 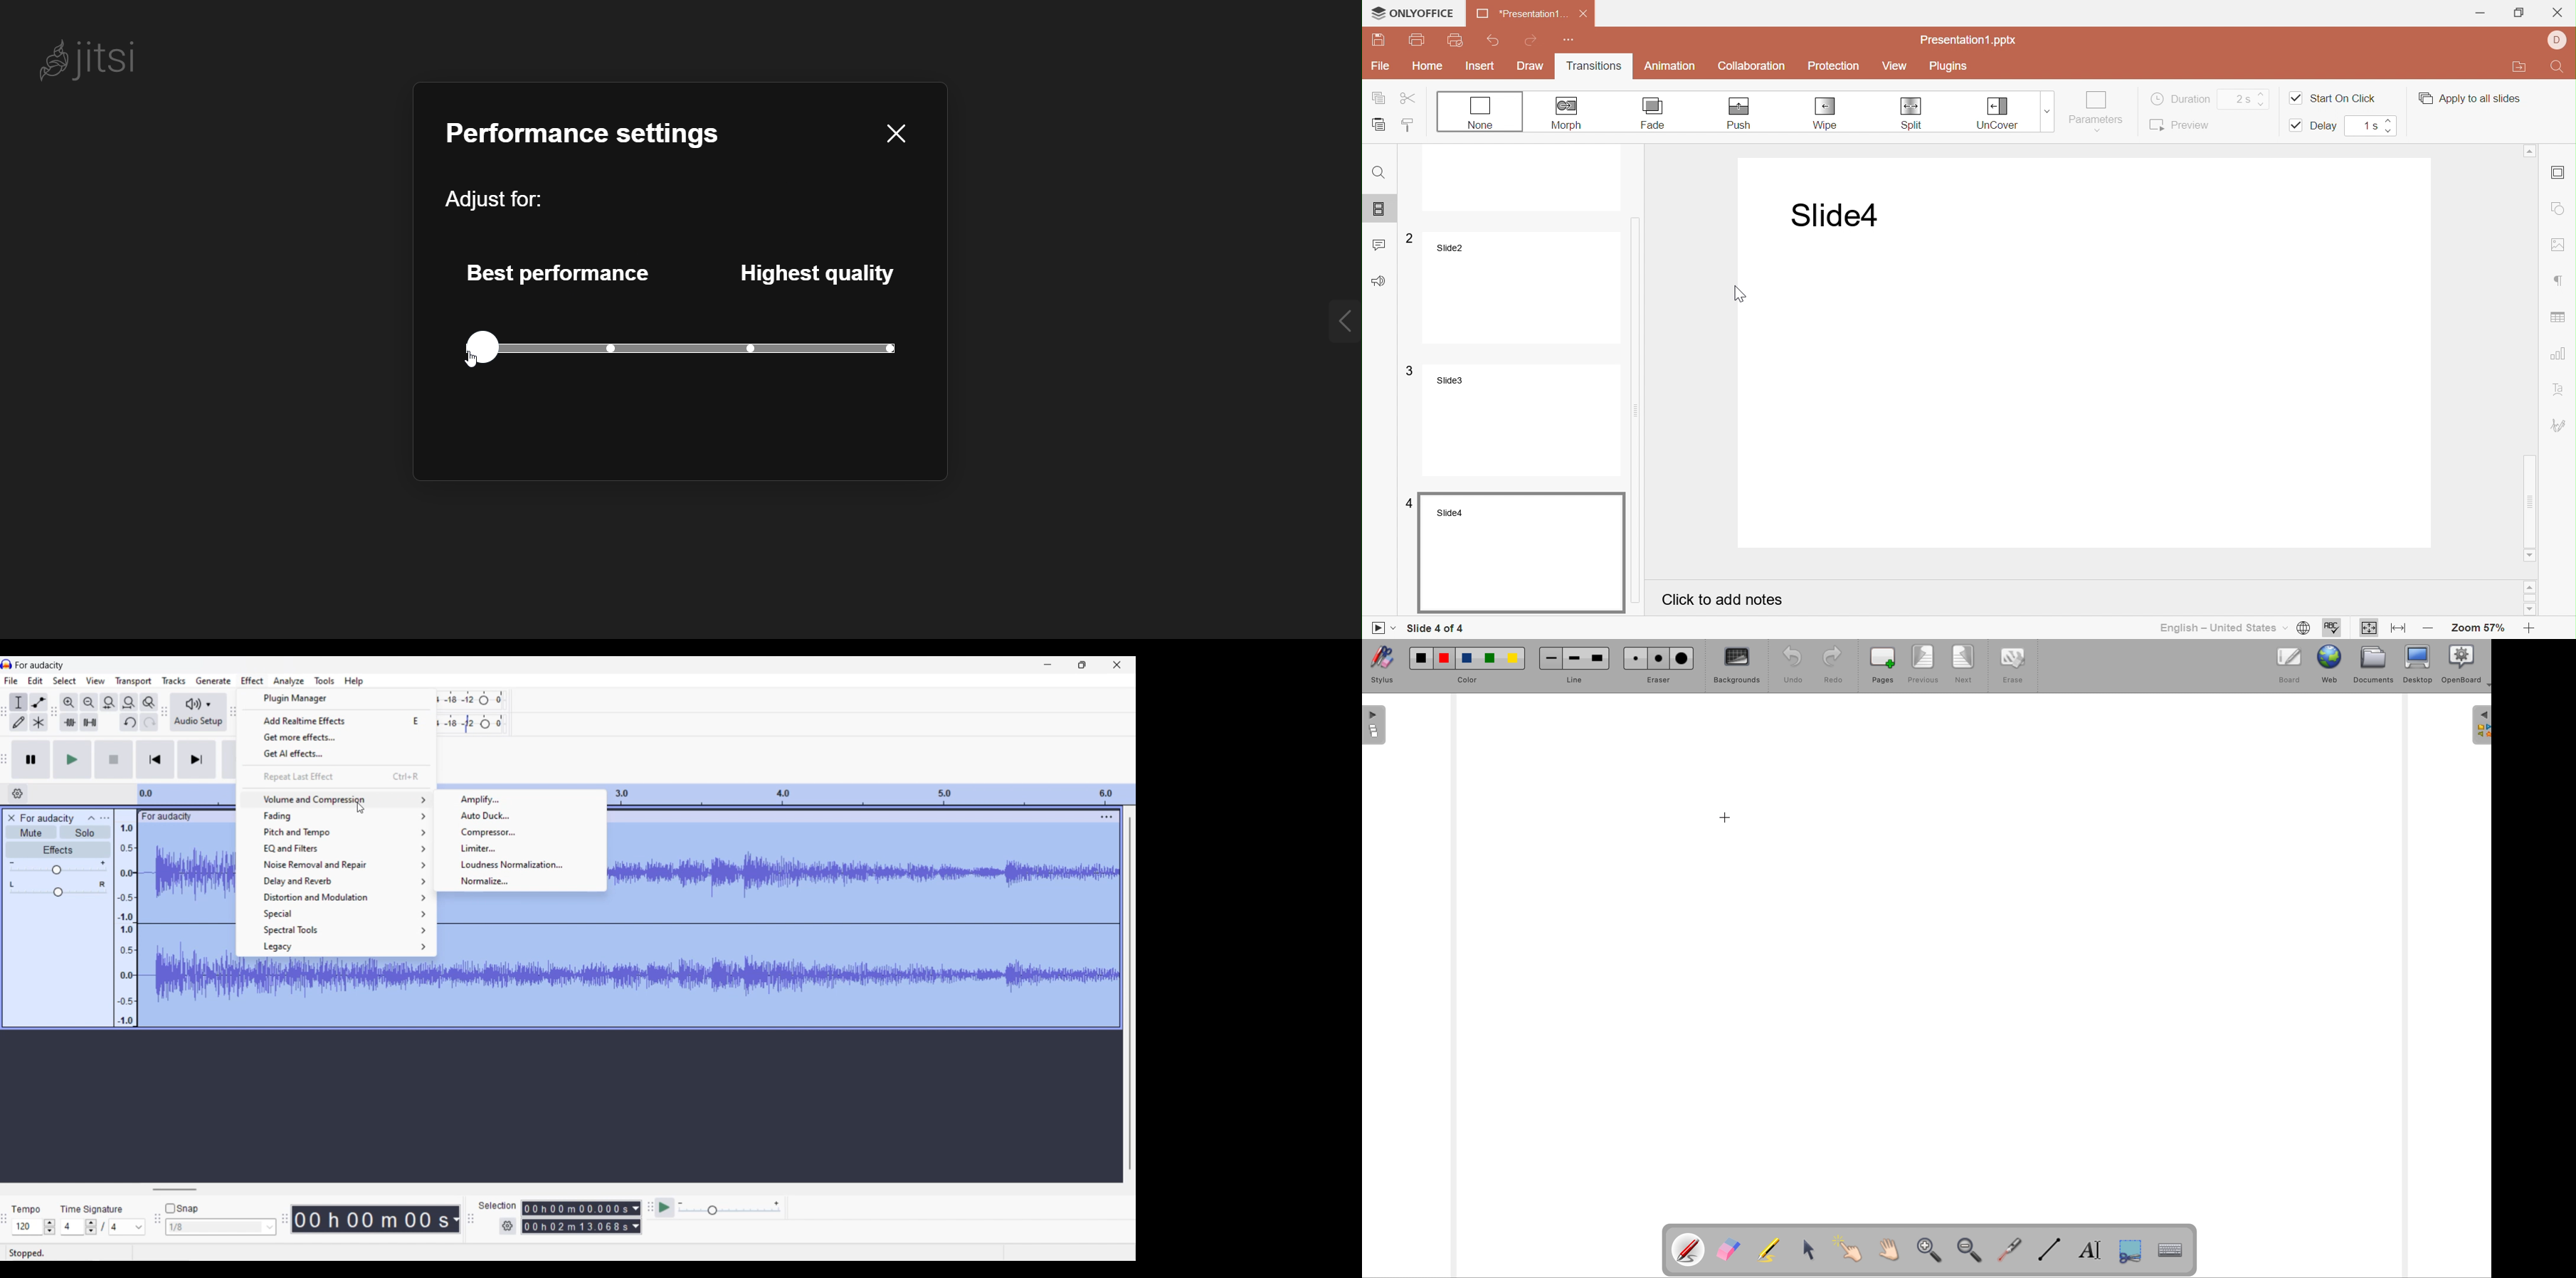 What do you see at coordinates (2558, 12) in the screenshot?
I see `Close` at bounding box center [2558, 12].